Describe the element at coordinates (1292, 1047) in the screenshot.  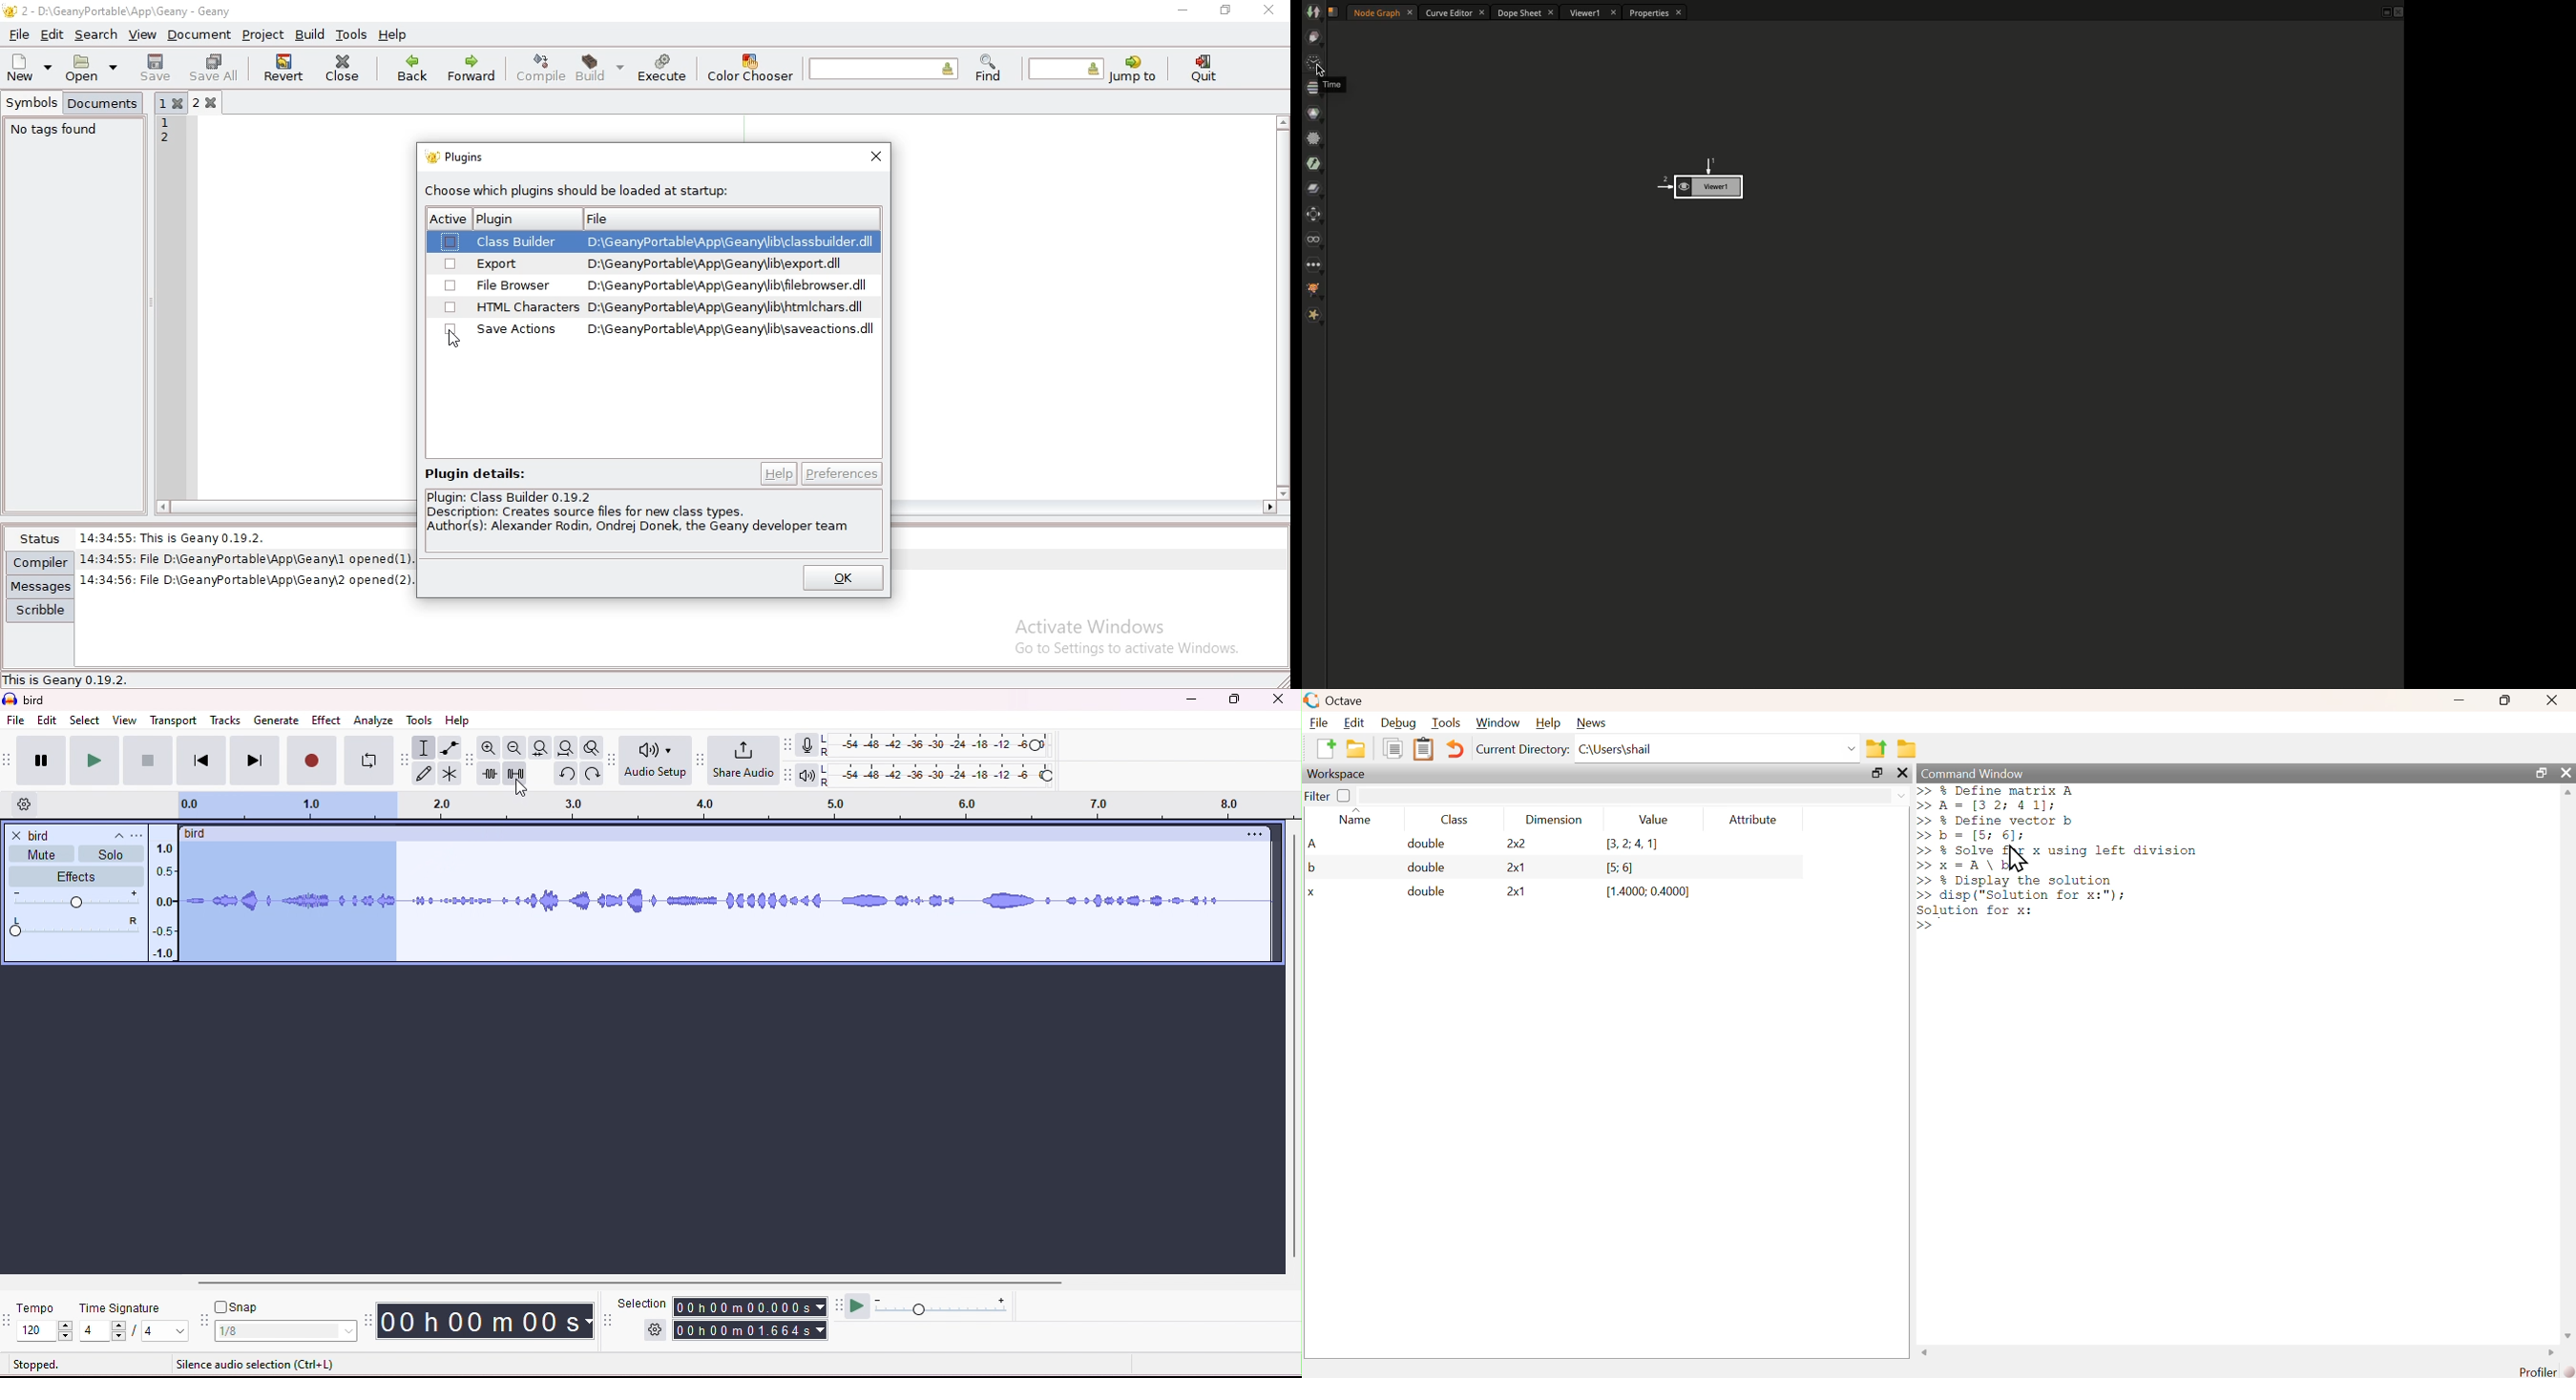
I see `vertical scroll bar` at that location.